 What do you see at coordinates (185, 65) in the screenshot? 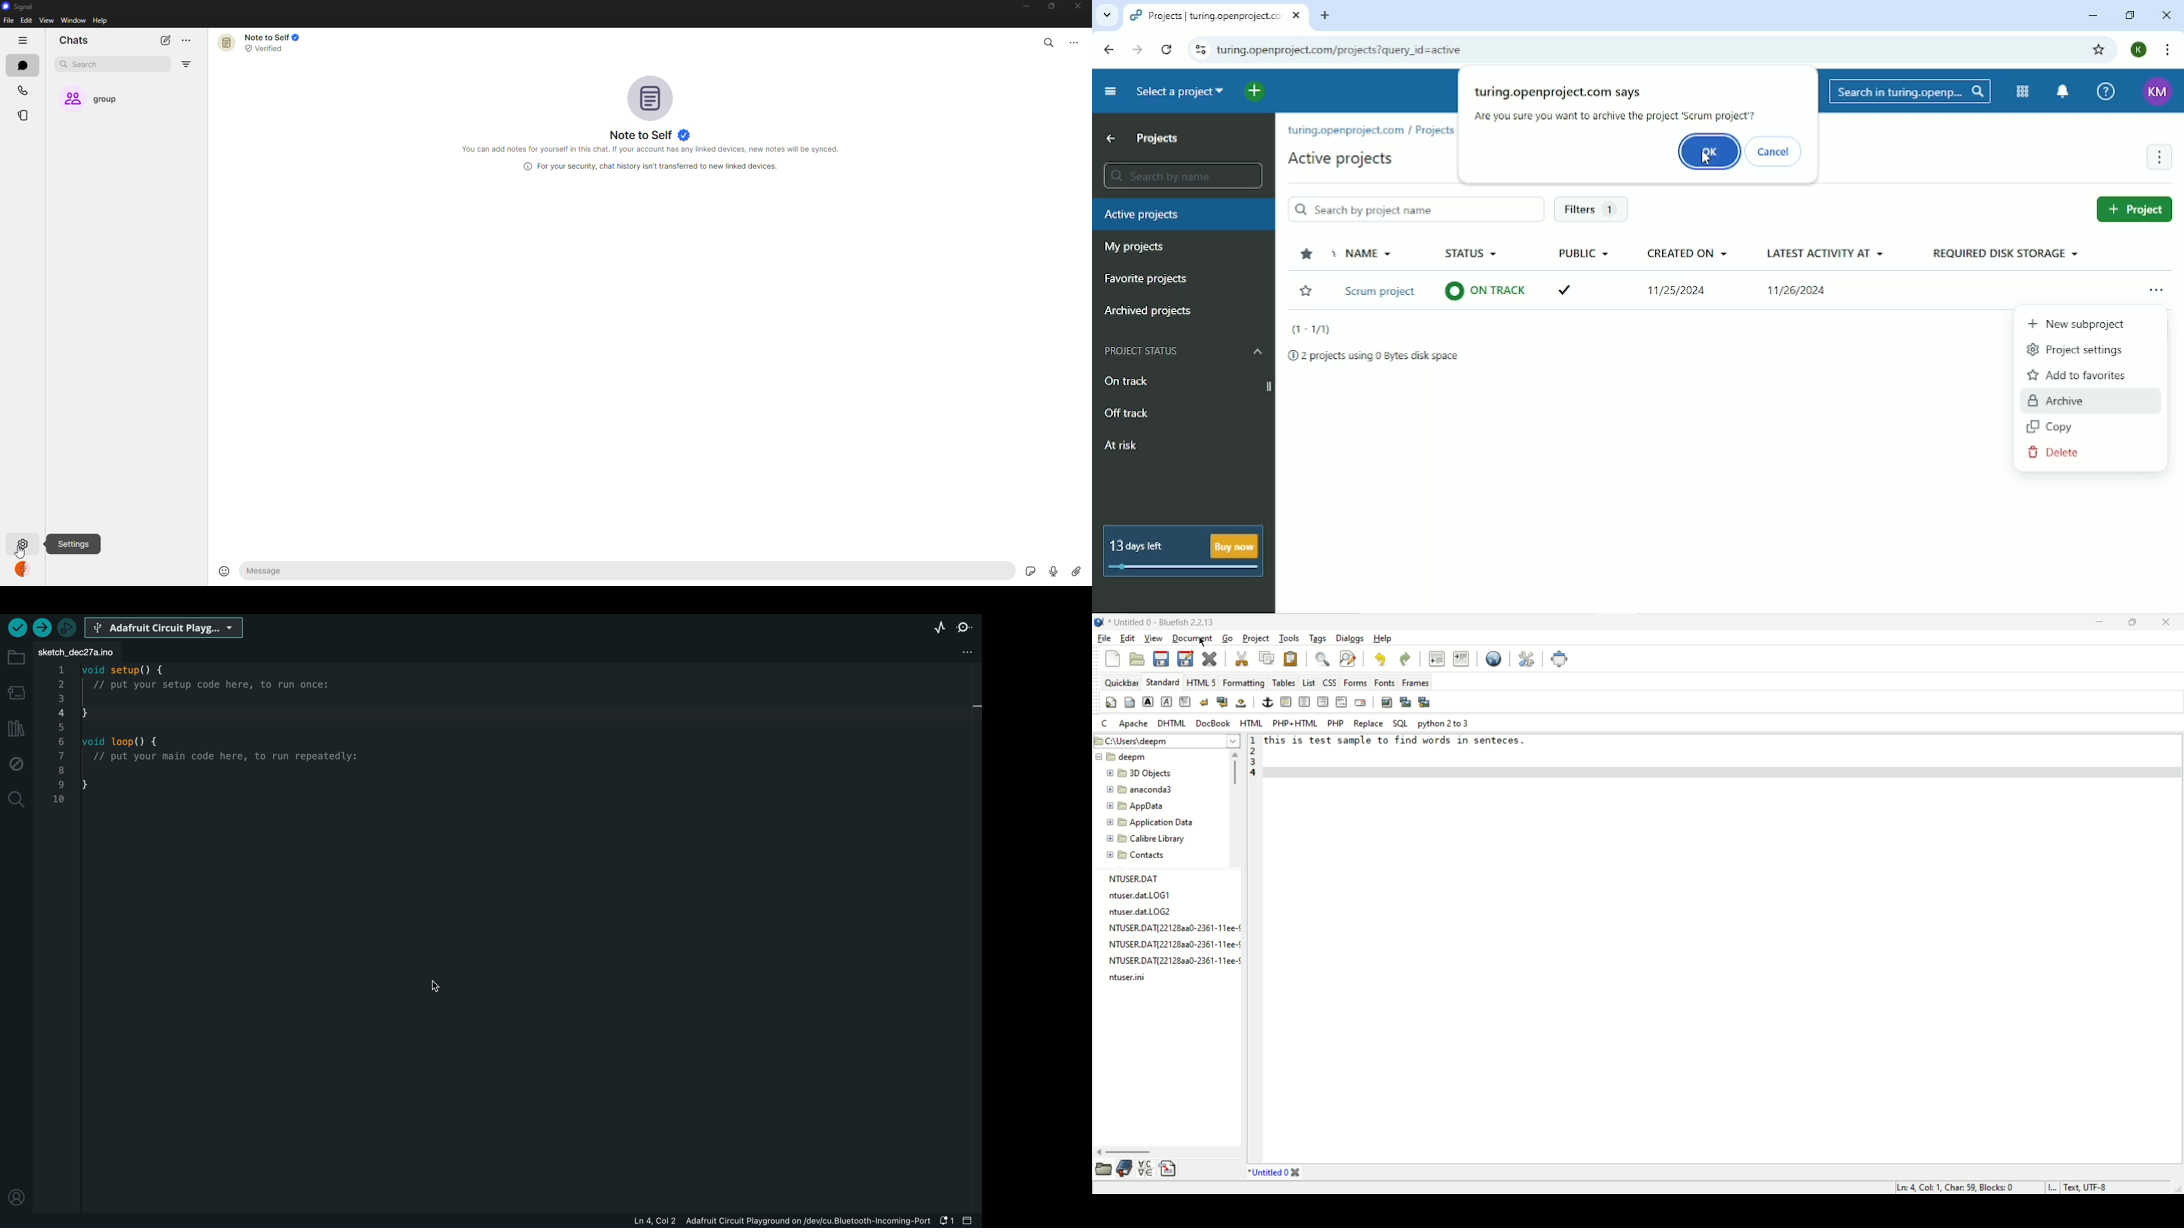
I see `filter` at bounding box center [185, 65].